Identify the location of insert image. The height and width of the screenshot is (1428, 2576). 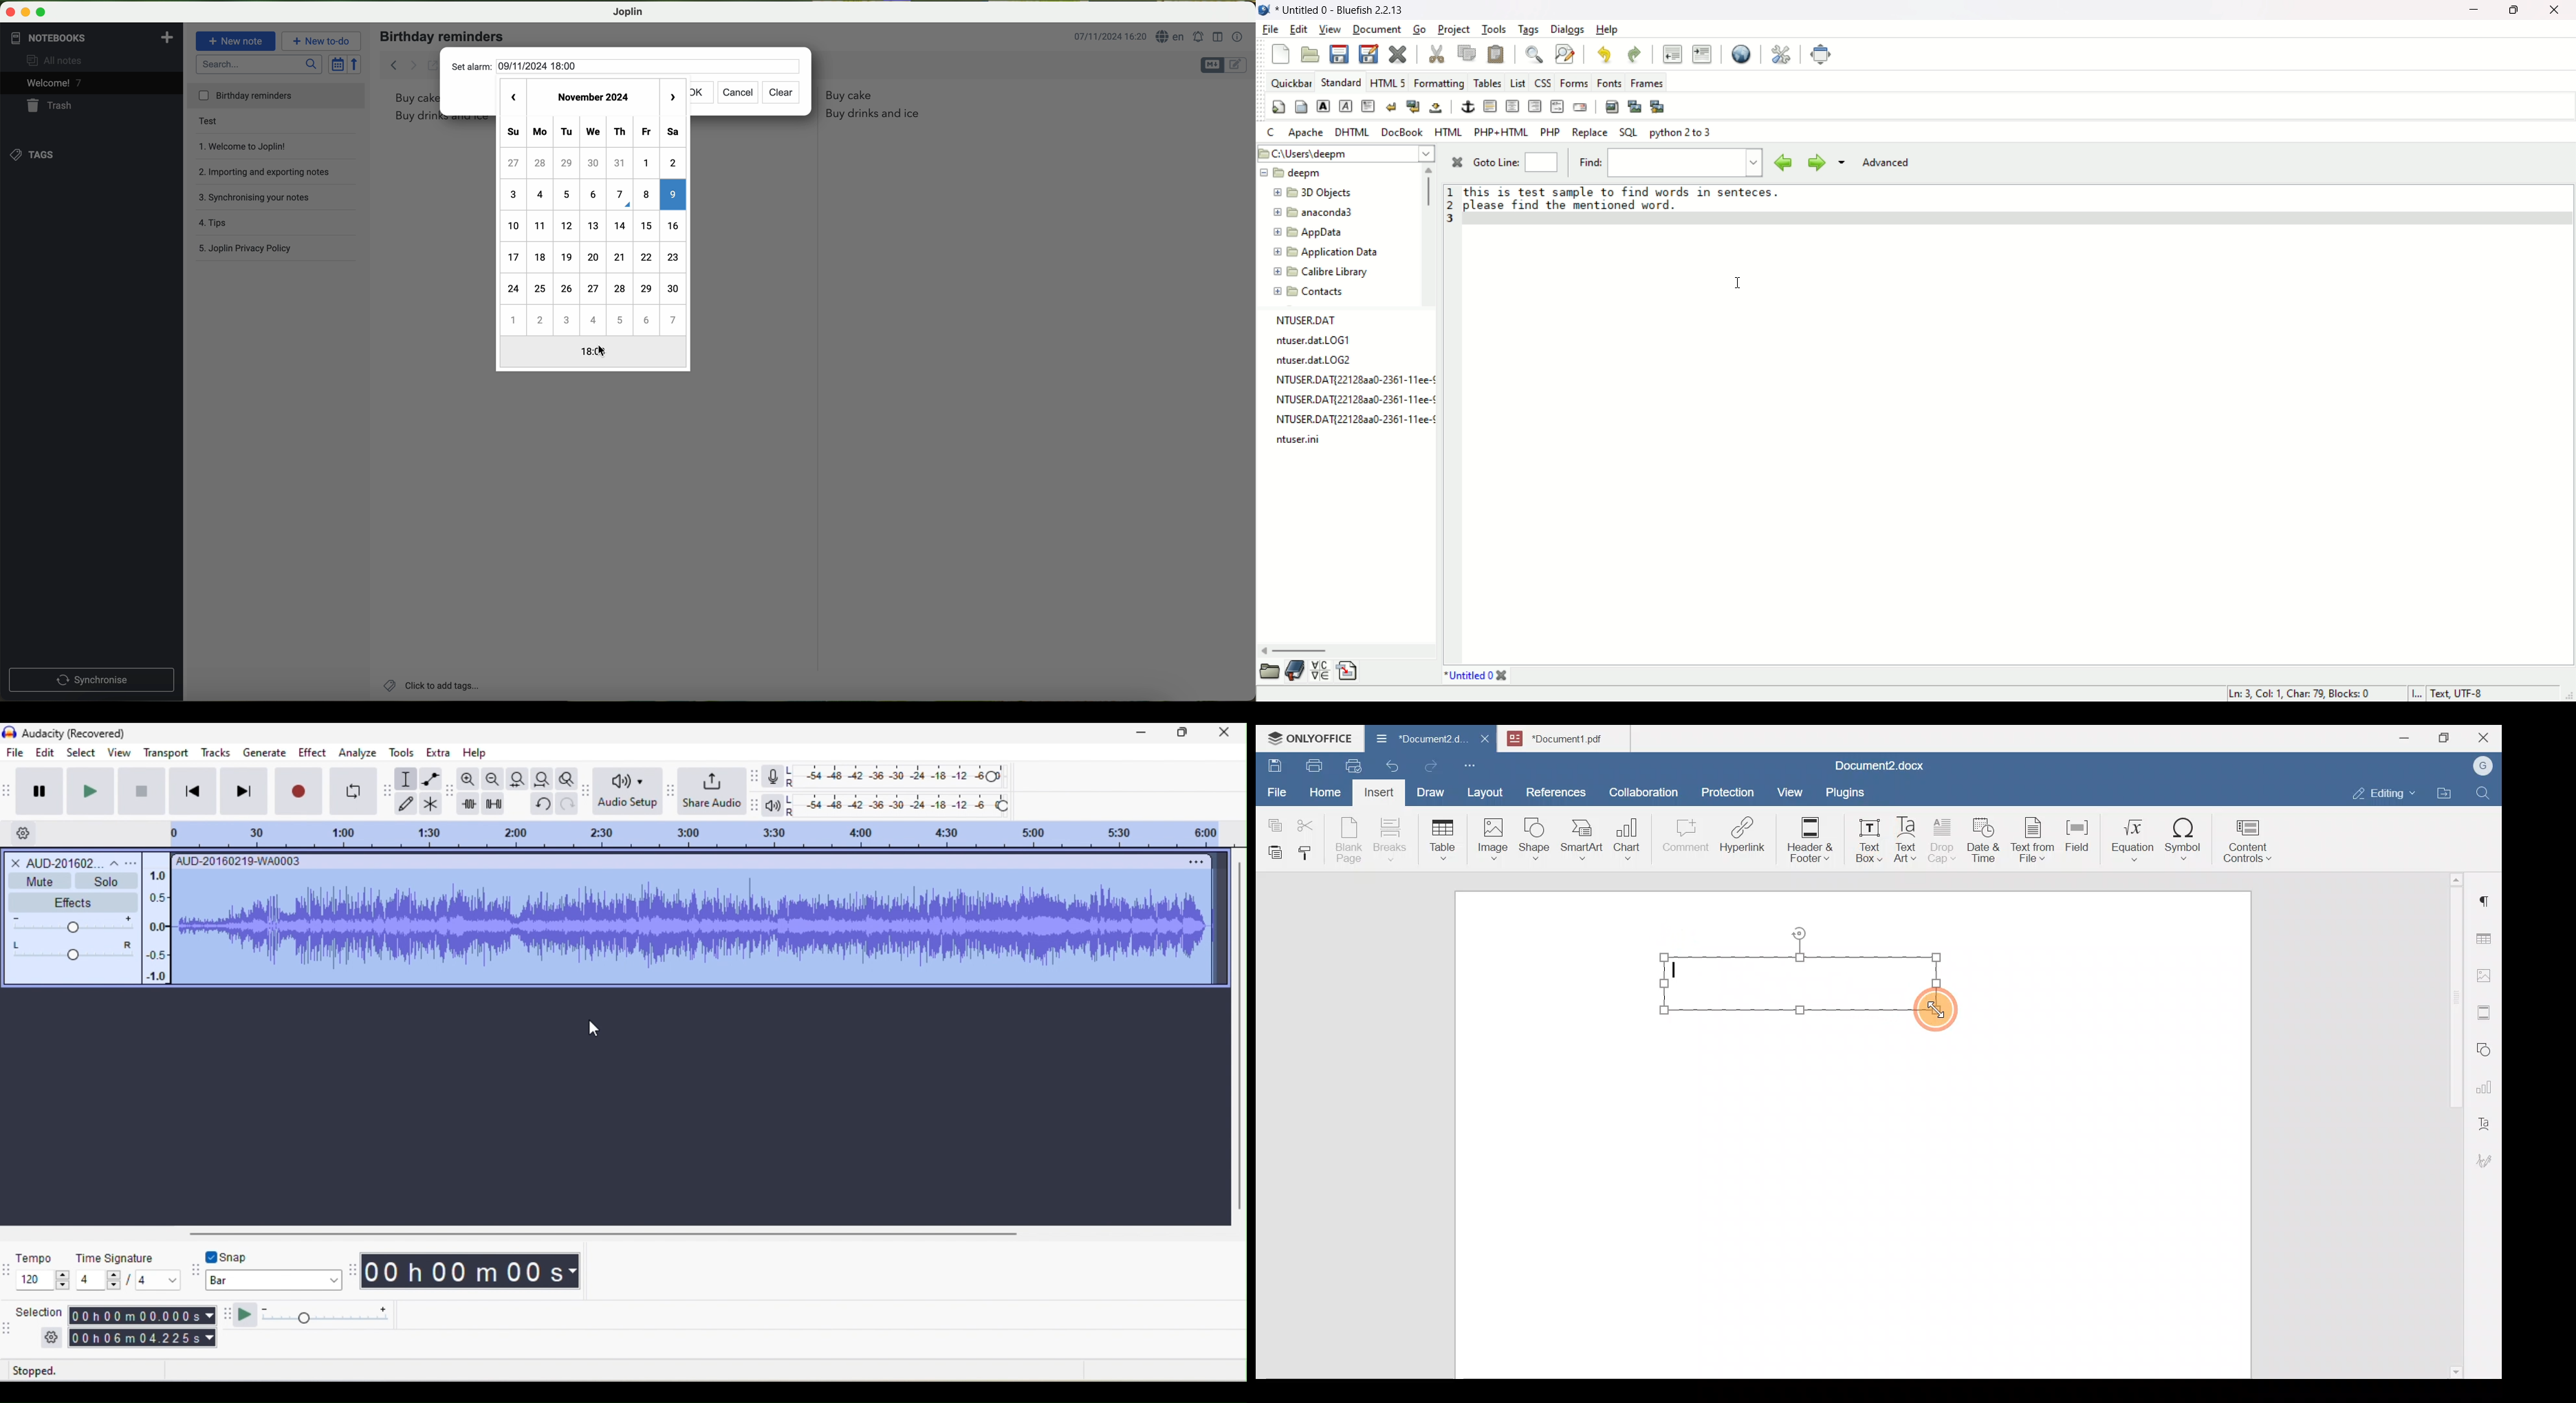
(1612, 106).